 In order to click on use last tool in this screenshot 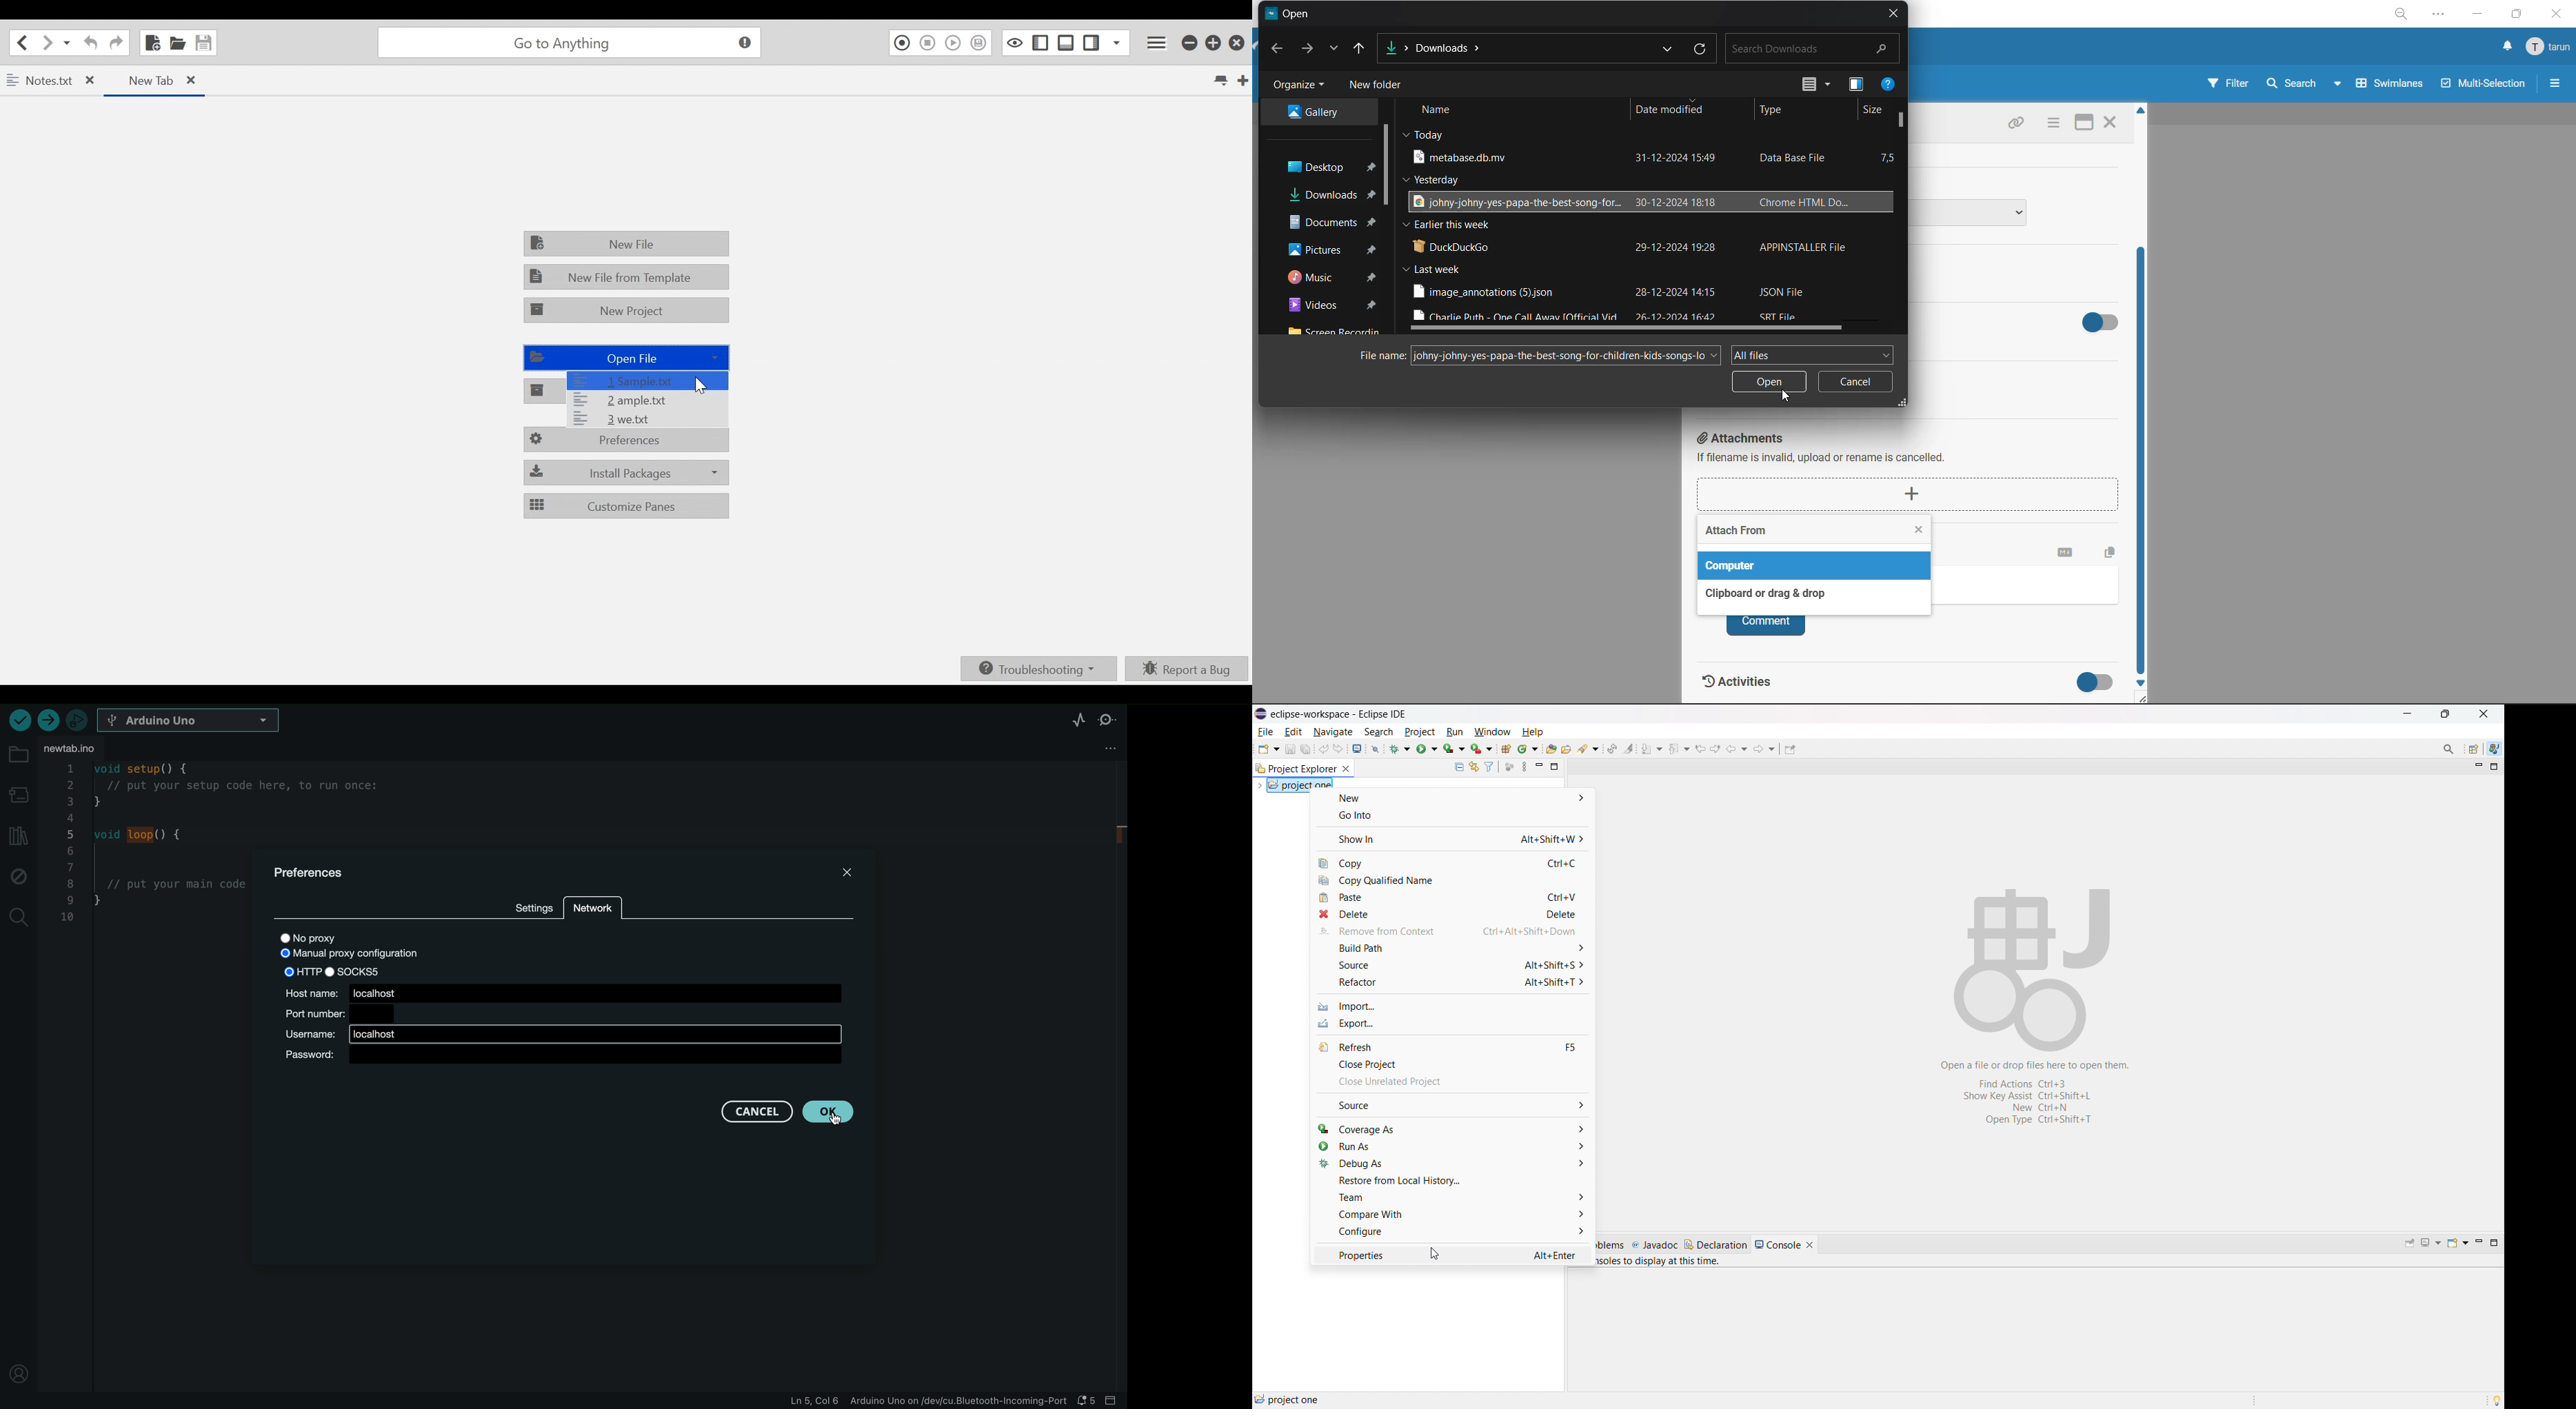, I will do `click(1481, 749)`.